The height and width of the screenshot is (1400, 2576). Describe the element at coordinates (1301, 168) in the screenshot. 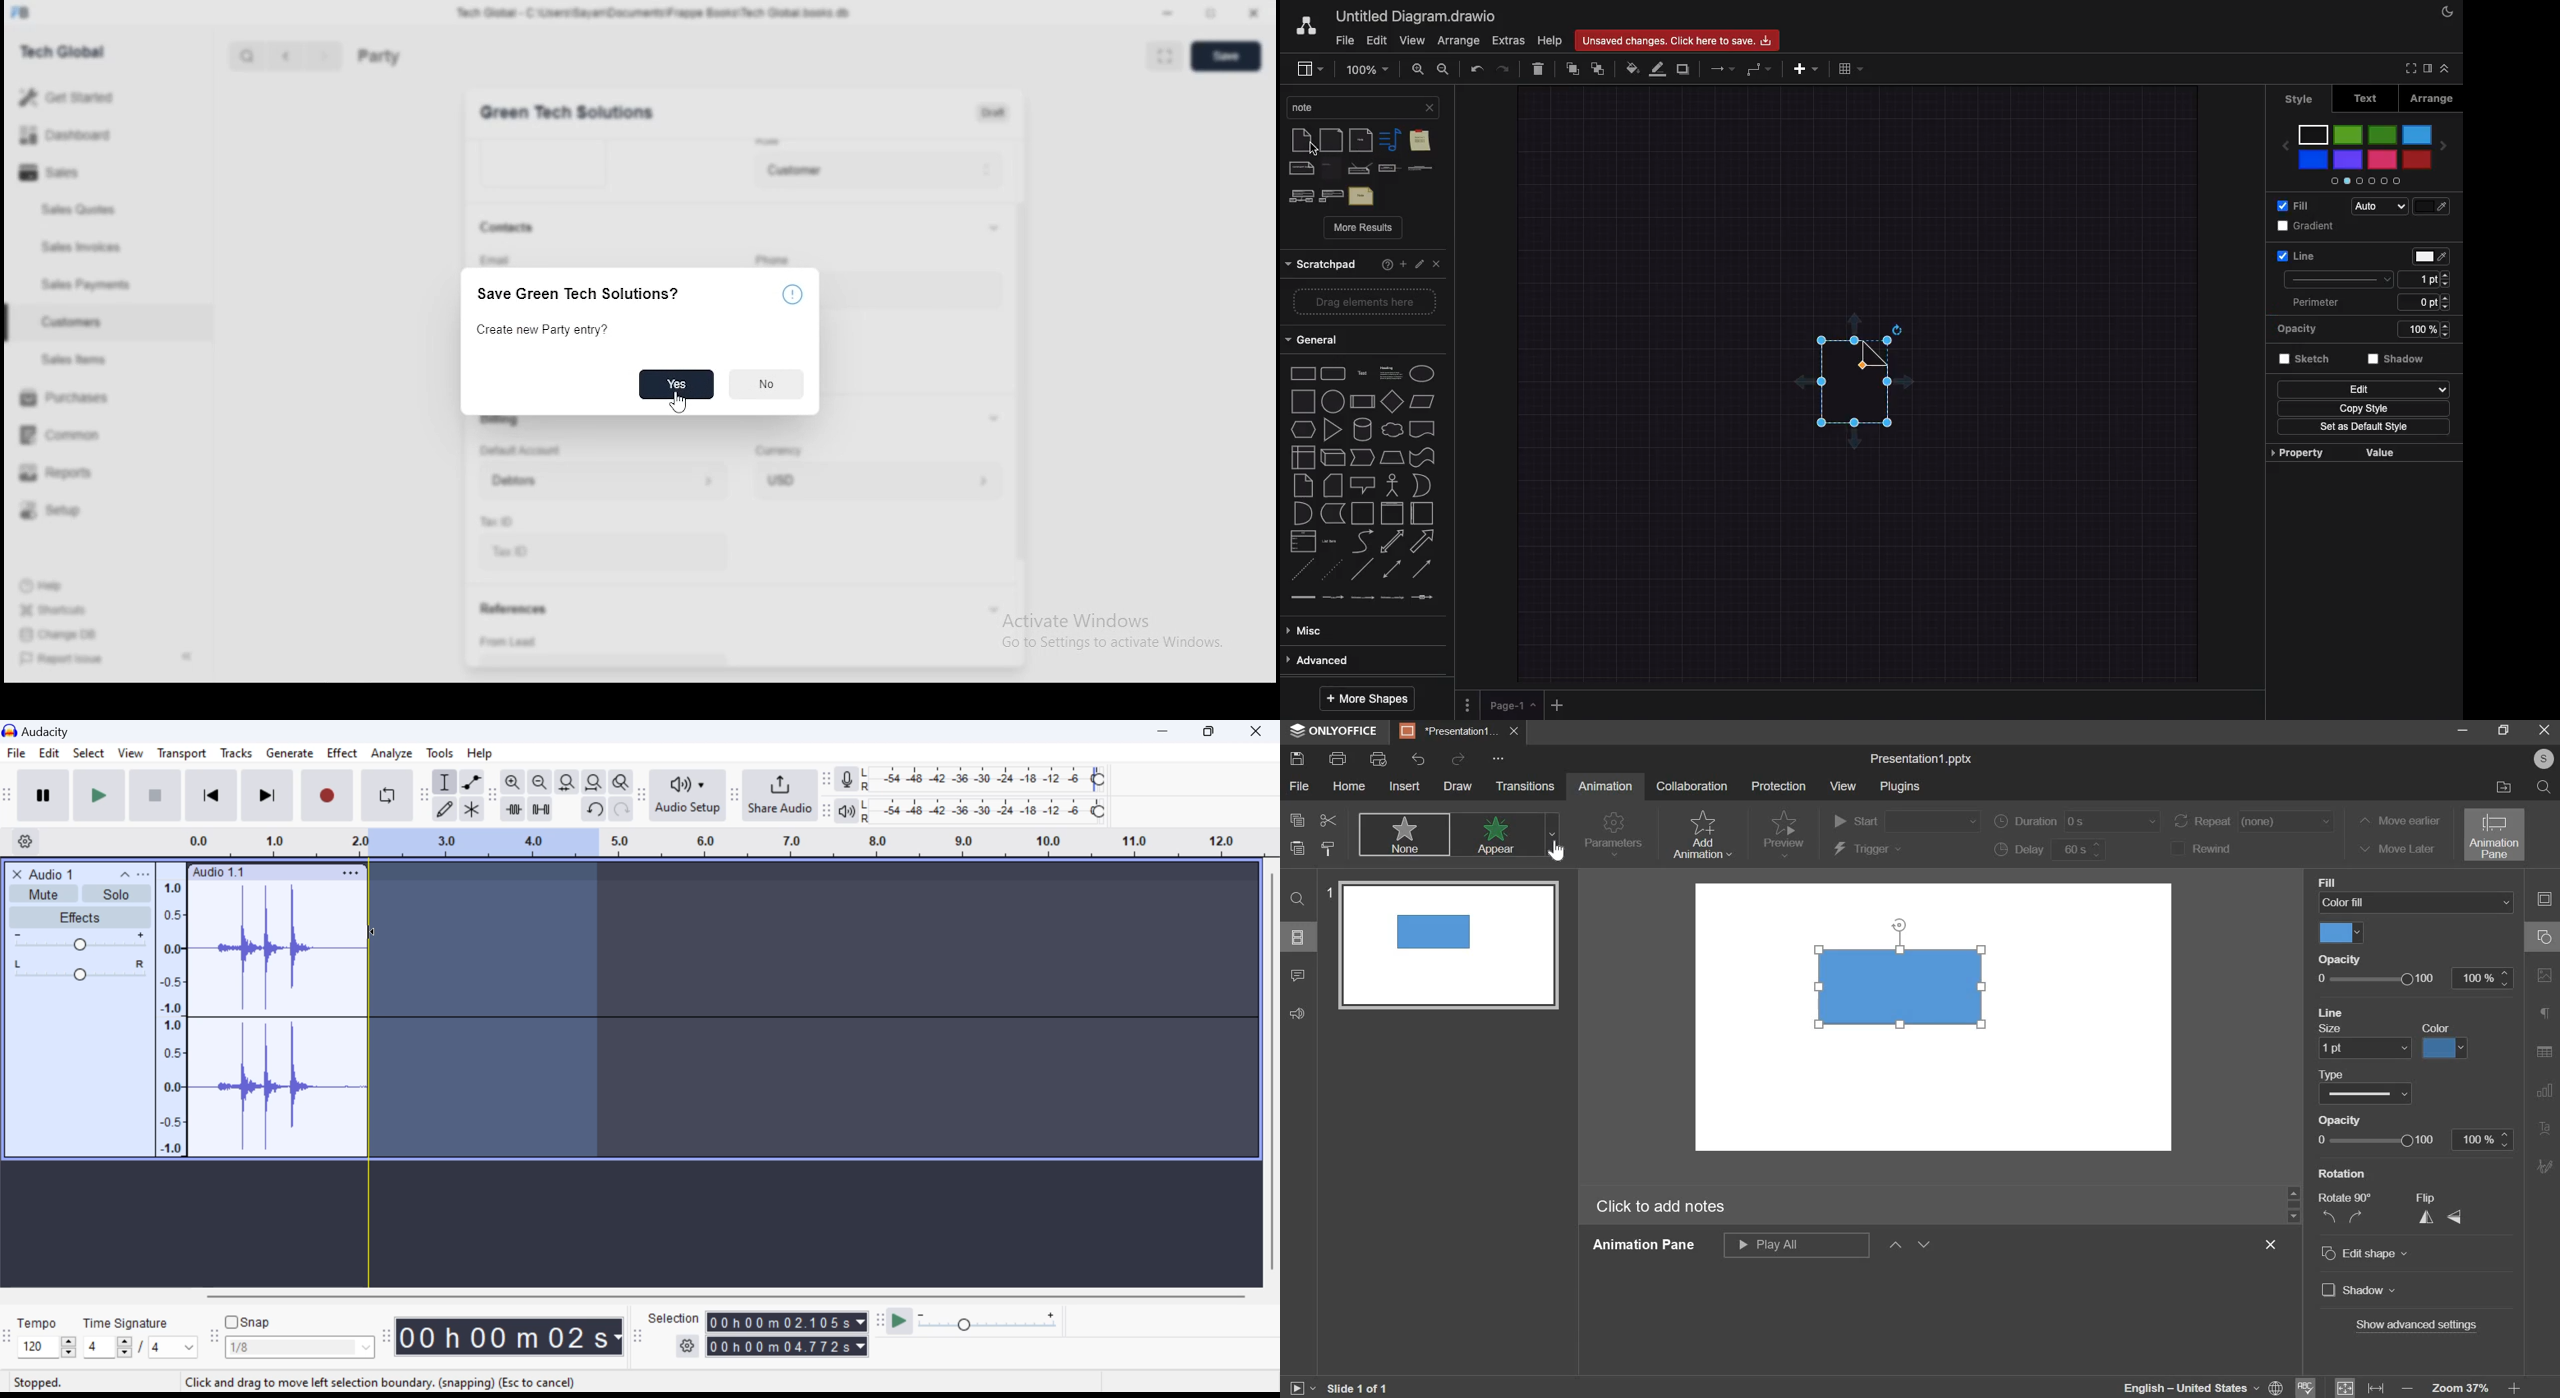

I see `comment ` at that location.